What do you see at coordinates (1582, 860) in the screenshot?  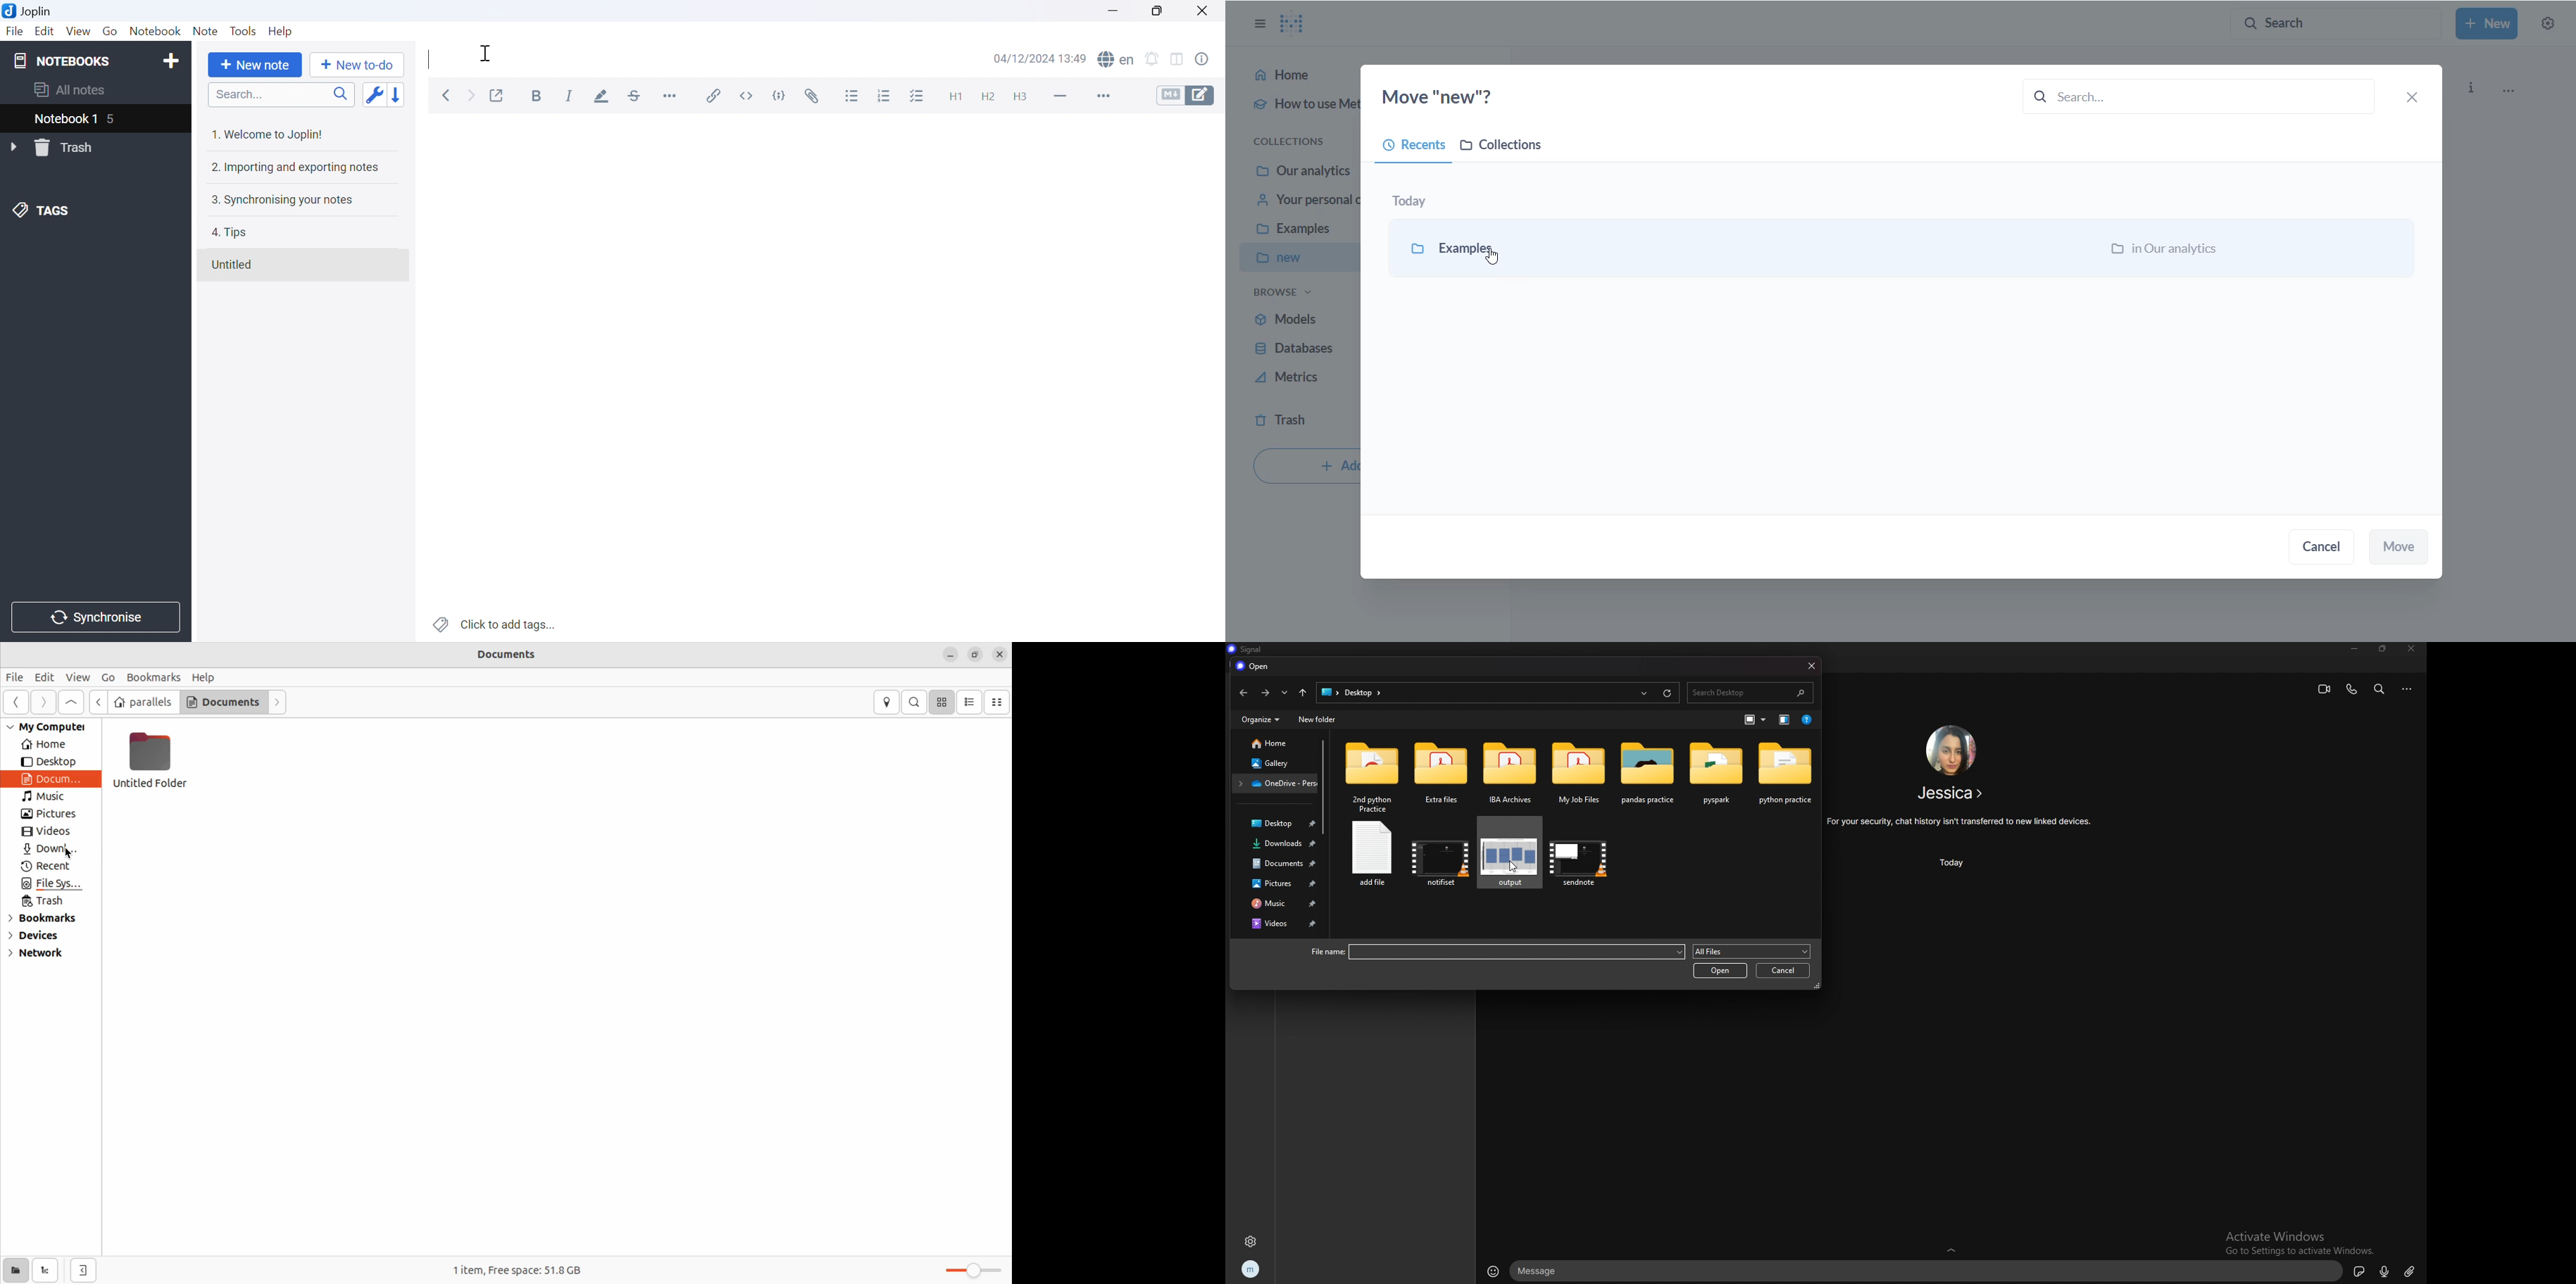 I see `video` at bounding box center [1582, 860].